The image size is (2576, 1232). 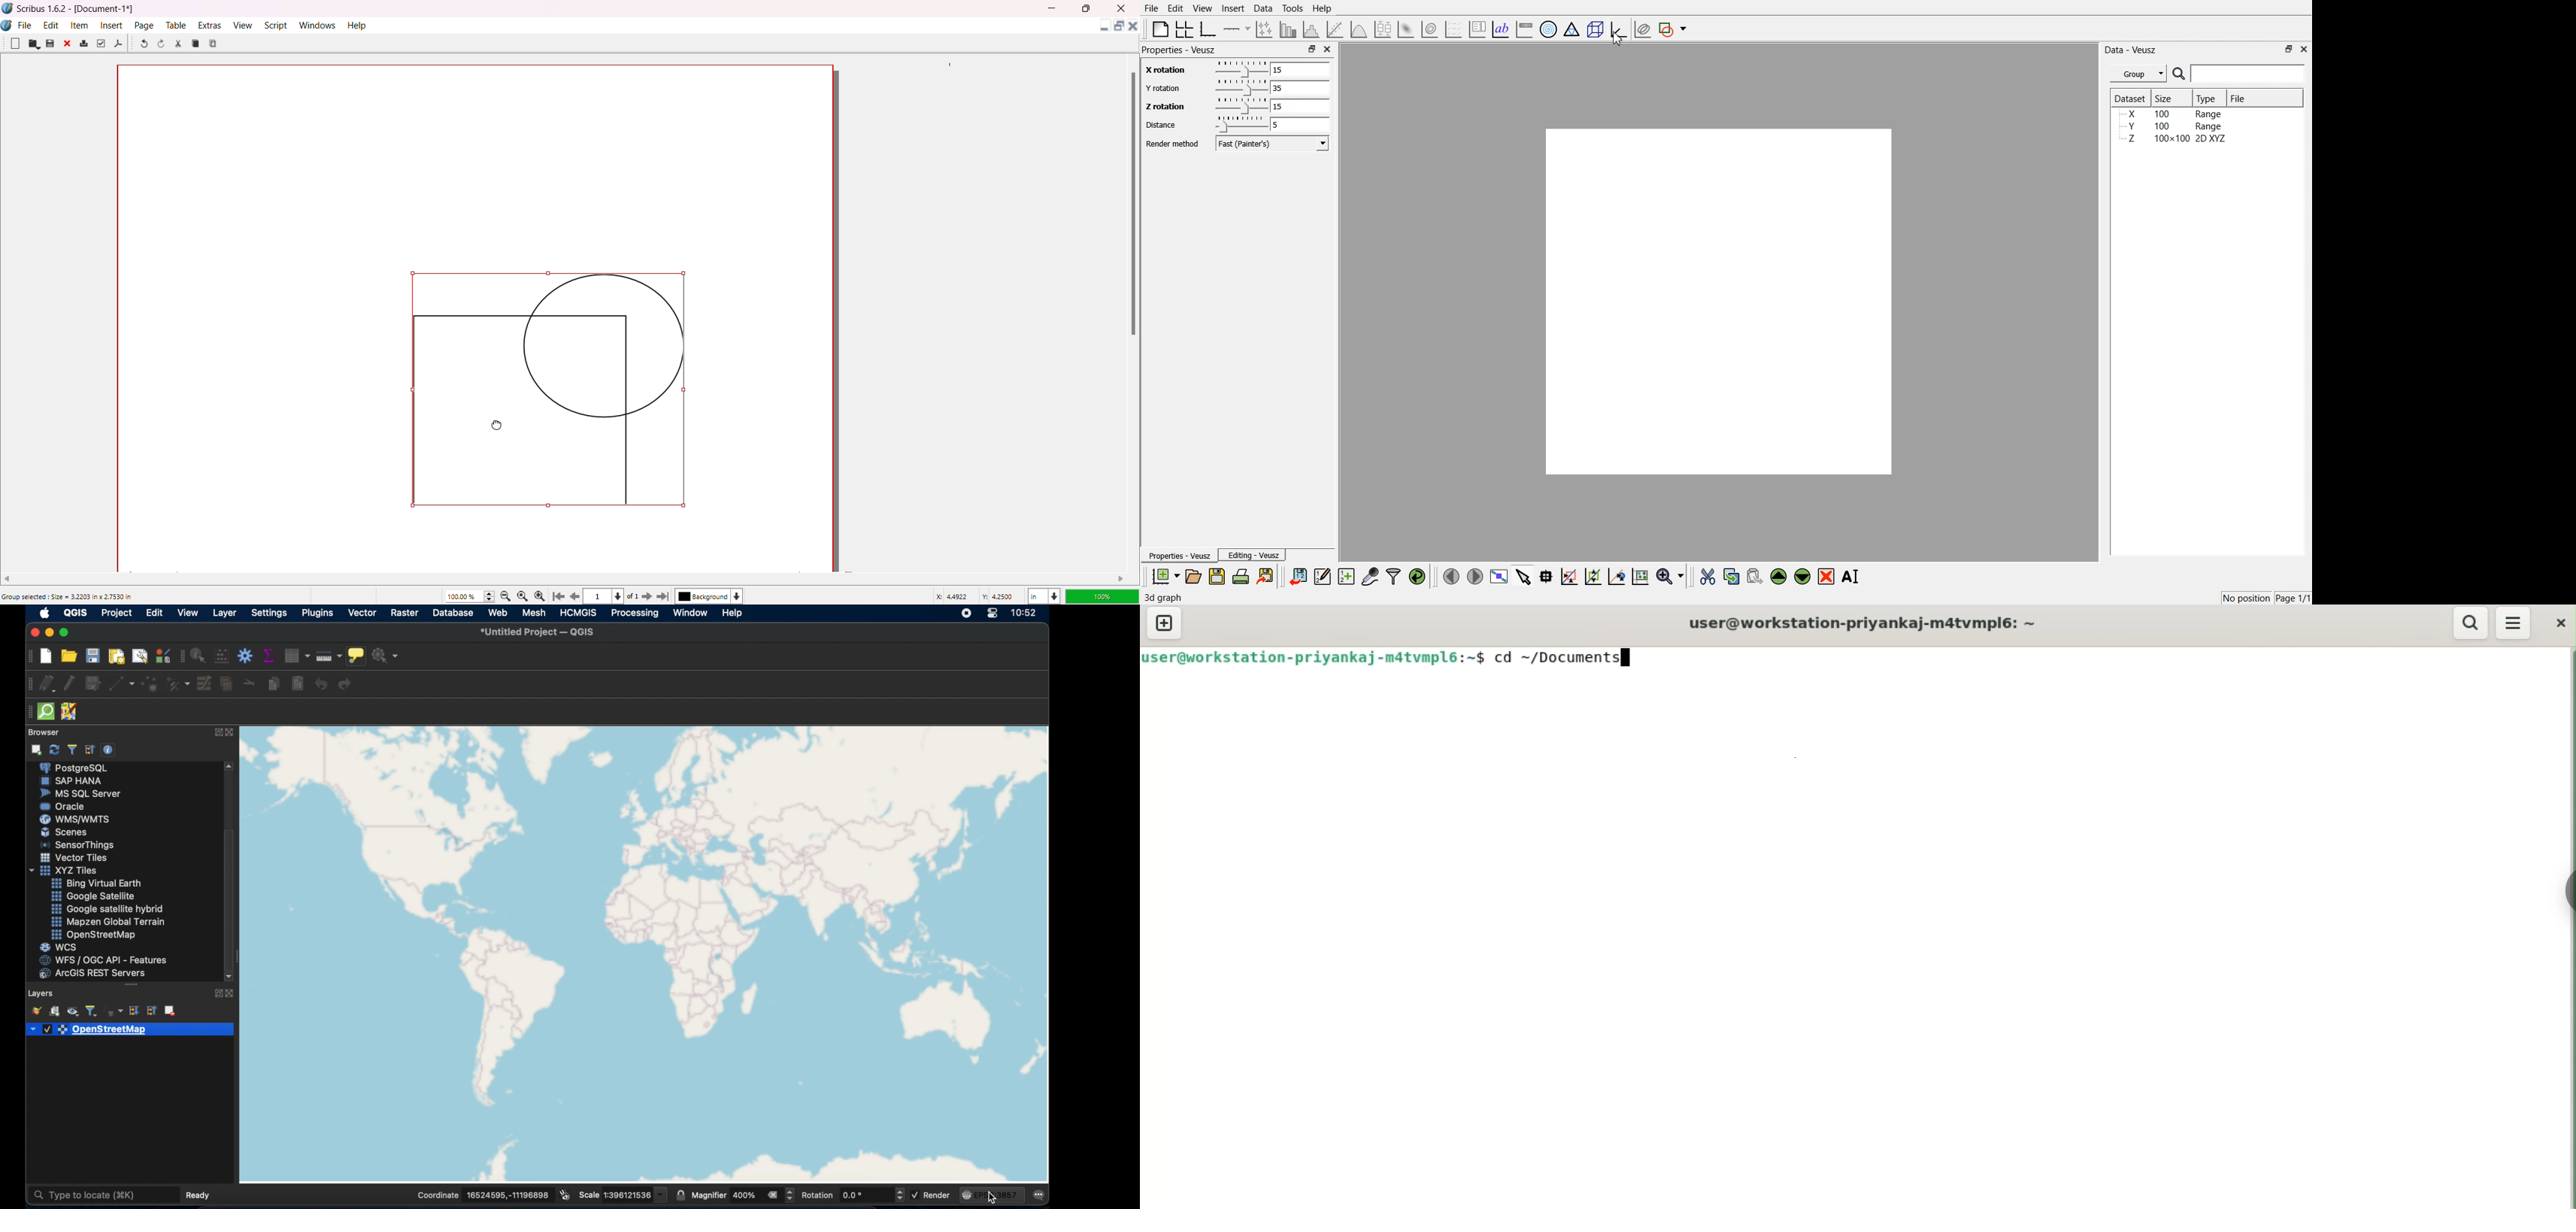 What do you see at coordinates (99, 1031) in the screenshot?
I see `openstreetmap` at bounding box center [99, 1031].